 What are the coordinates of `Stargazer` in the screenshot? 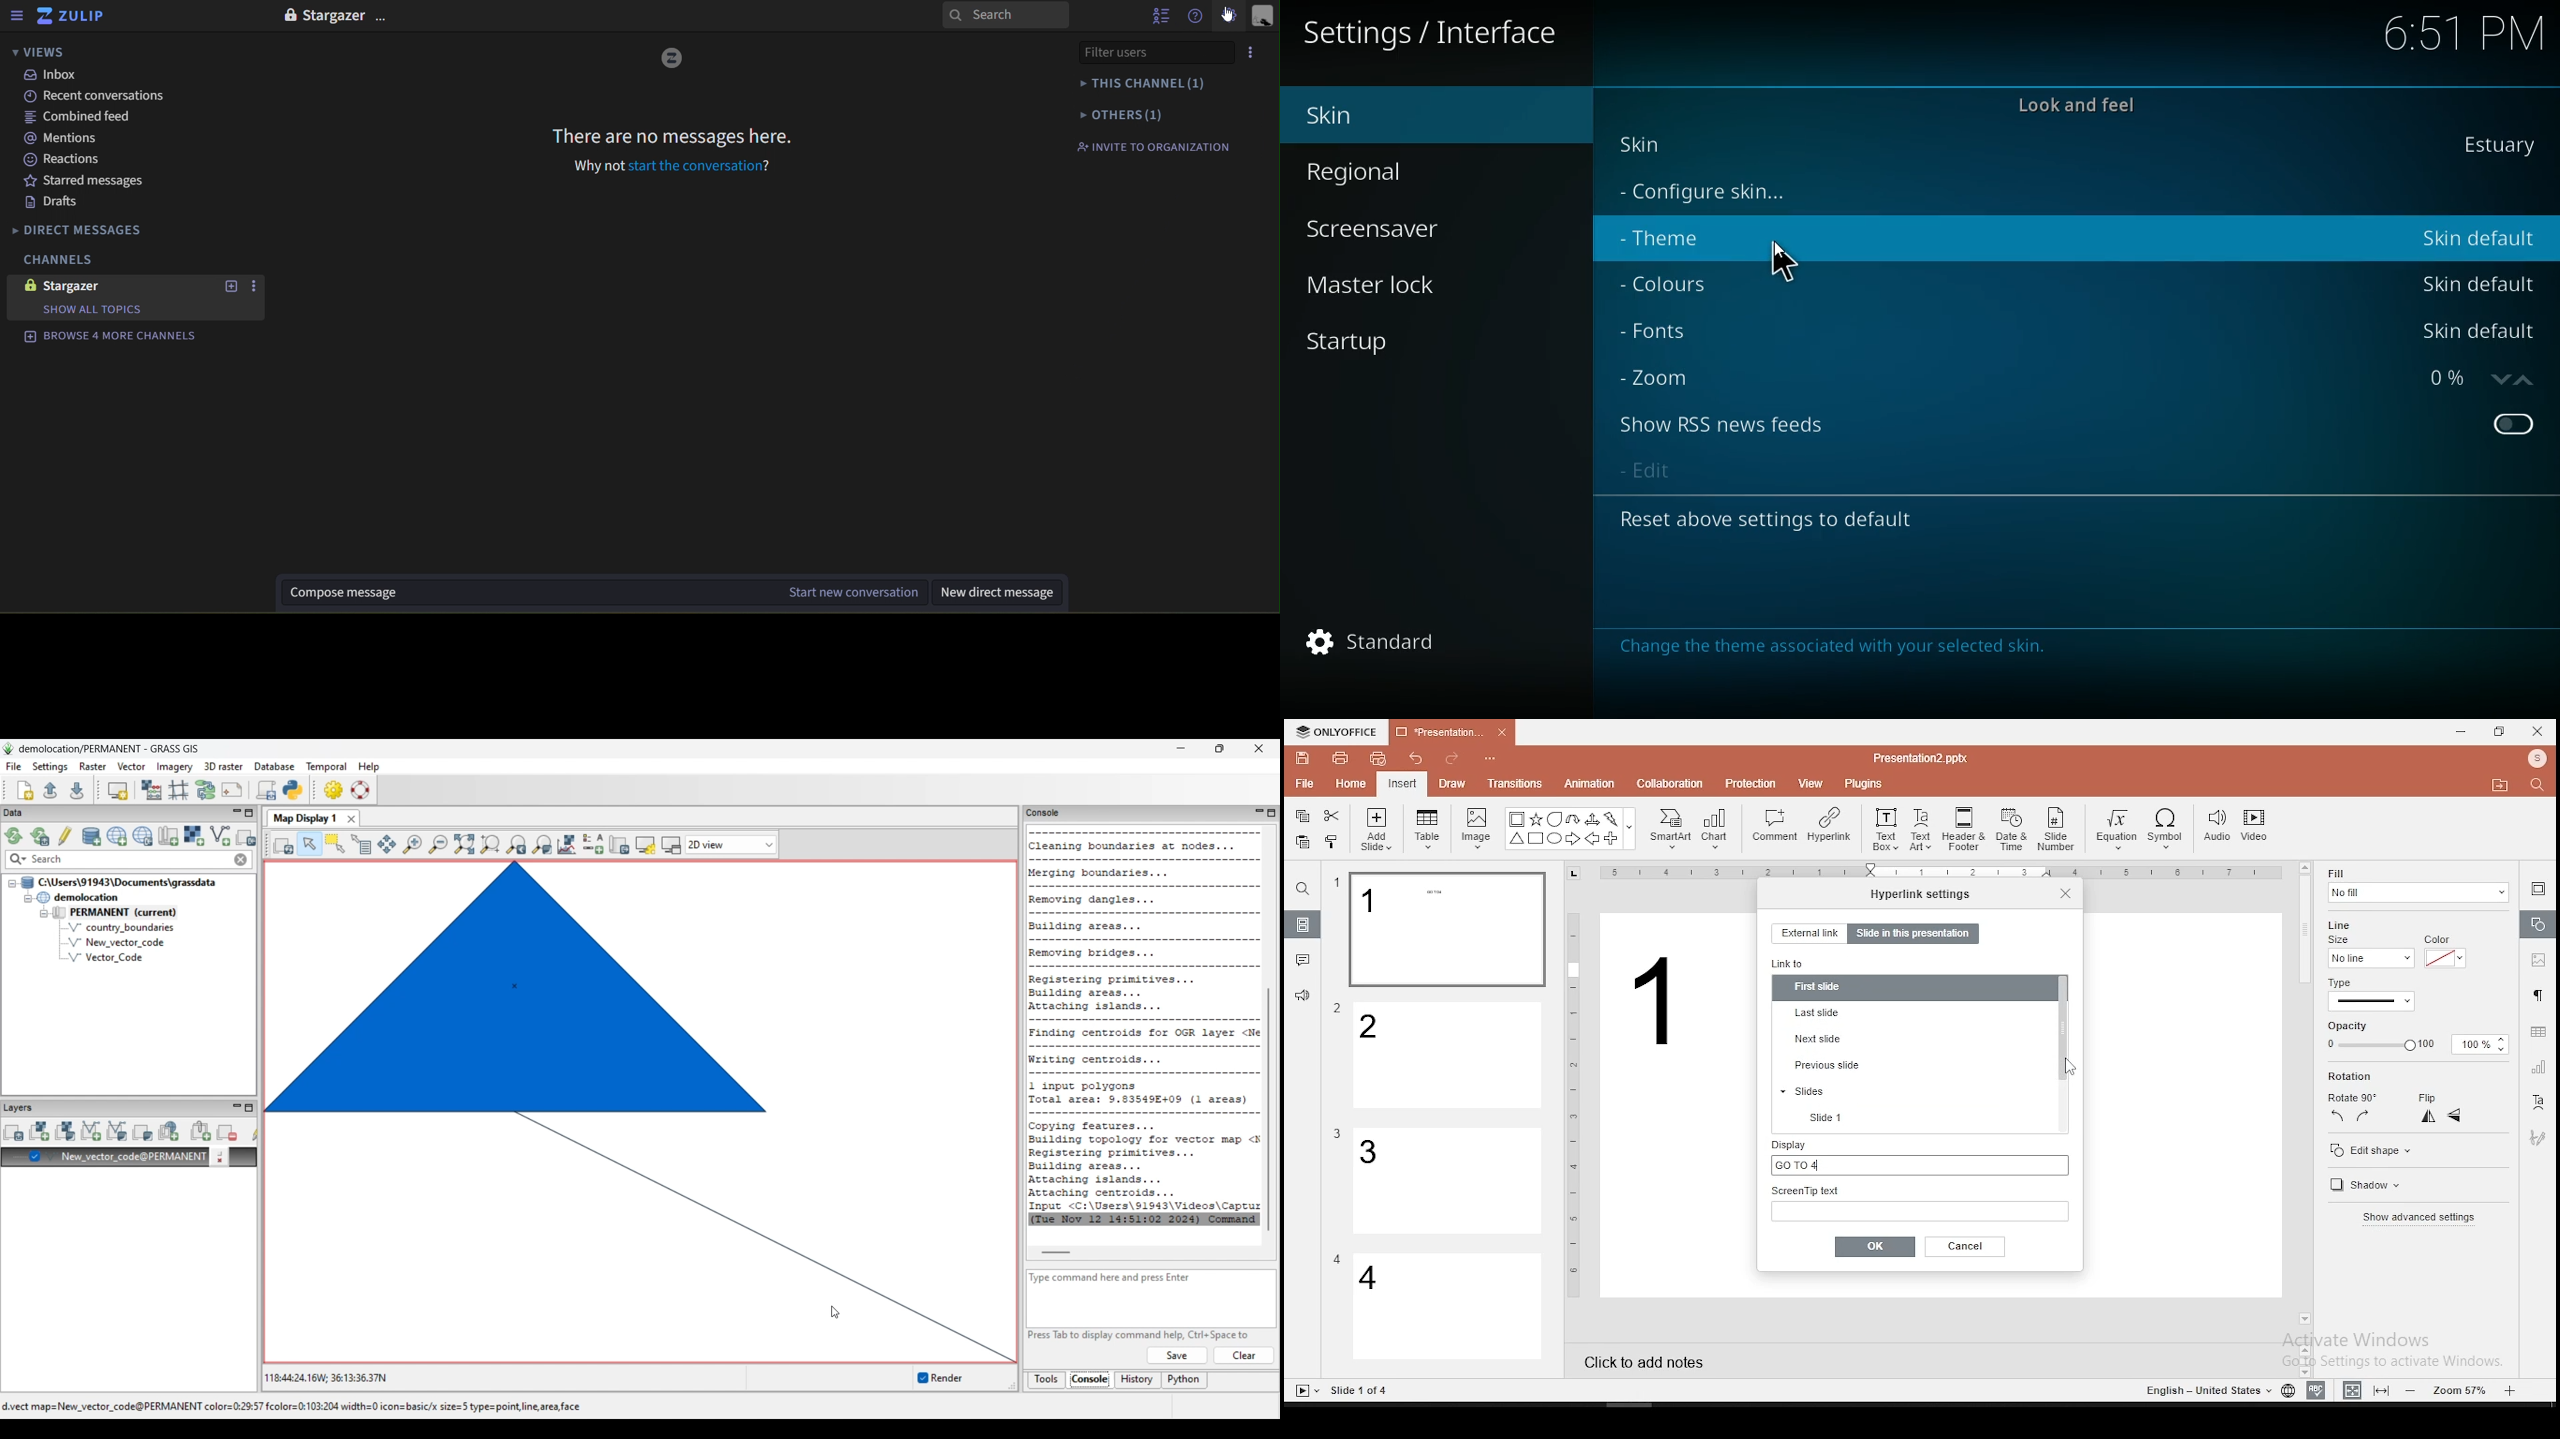 It's located at (338, 16).